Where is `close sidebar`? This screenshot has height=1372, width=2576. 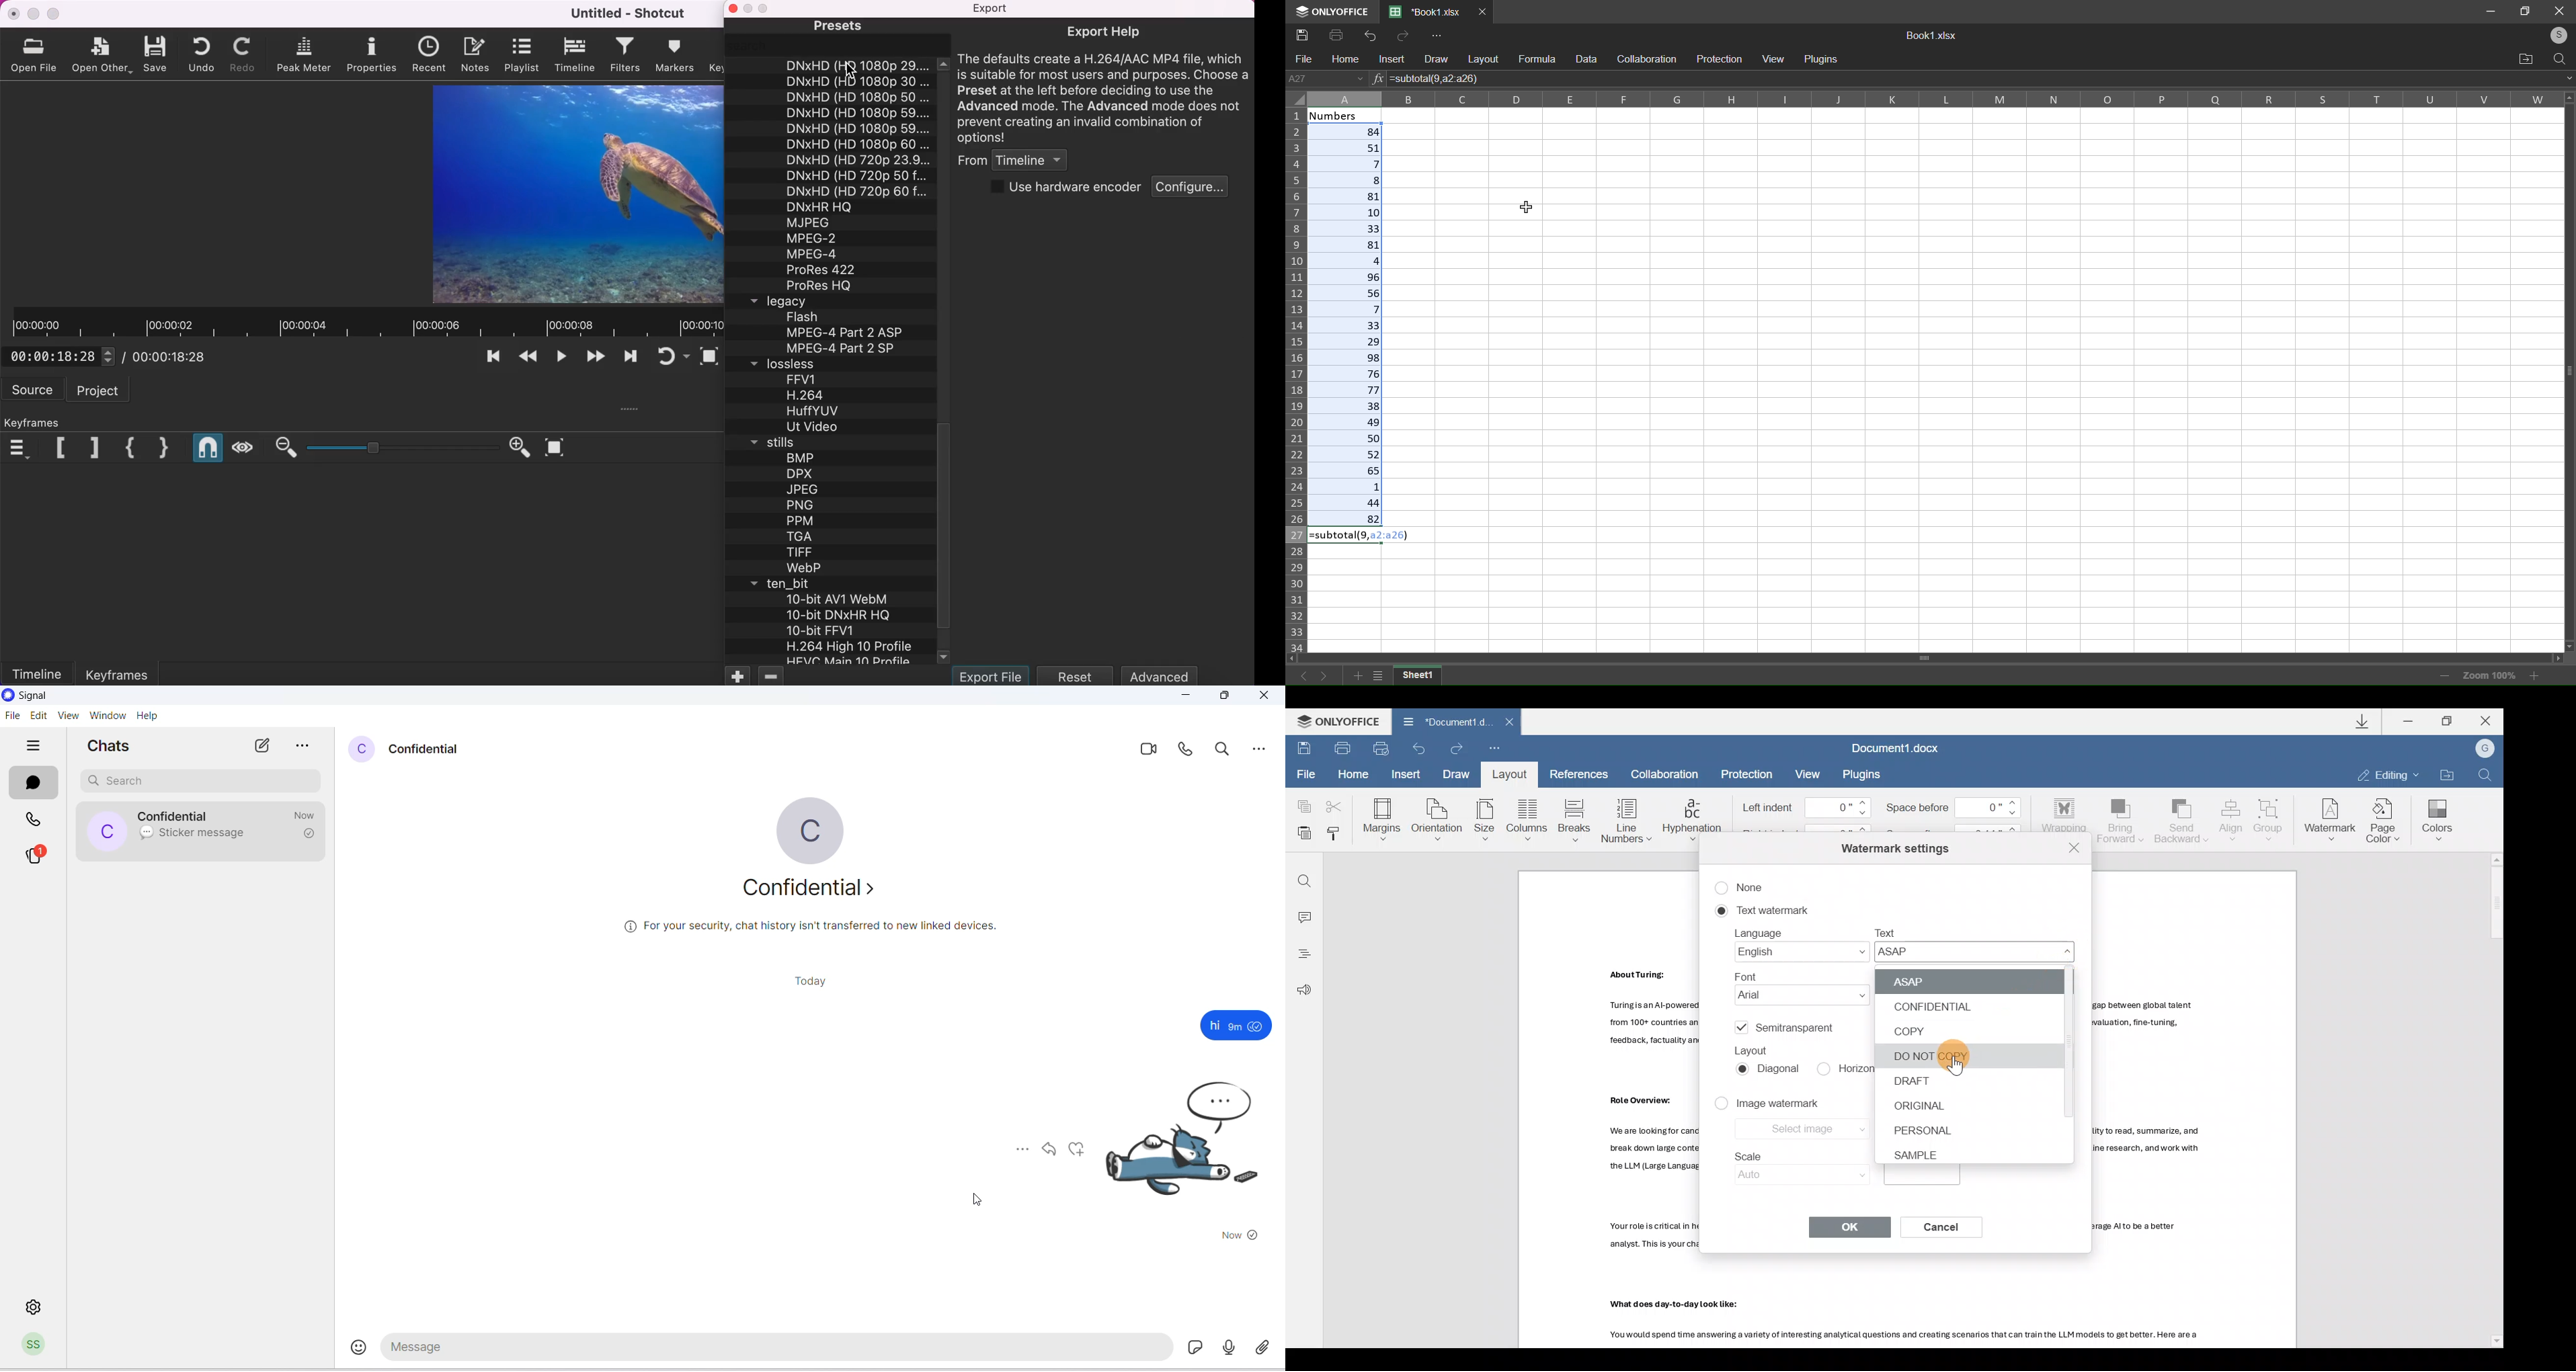
close sidebar is located at coordinates (731, 8).